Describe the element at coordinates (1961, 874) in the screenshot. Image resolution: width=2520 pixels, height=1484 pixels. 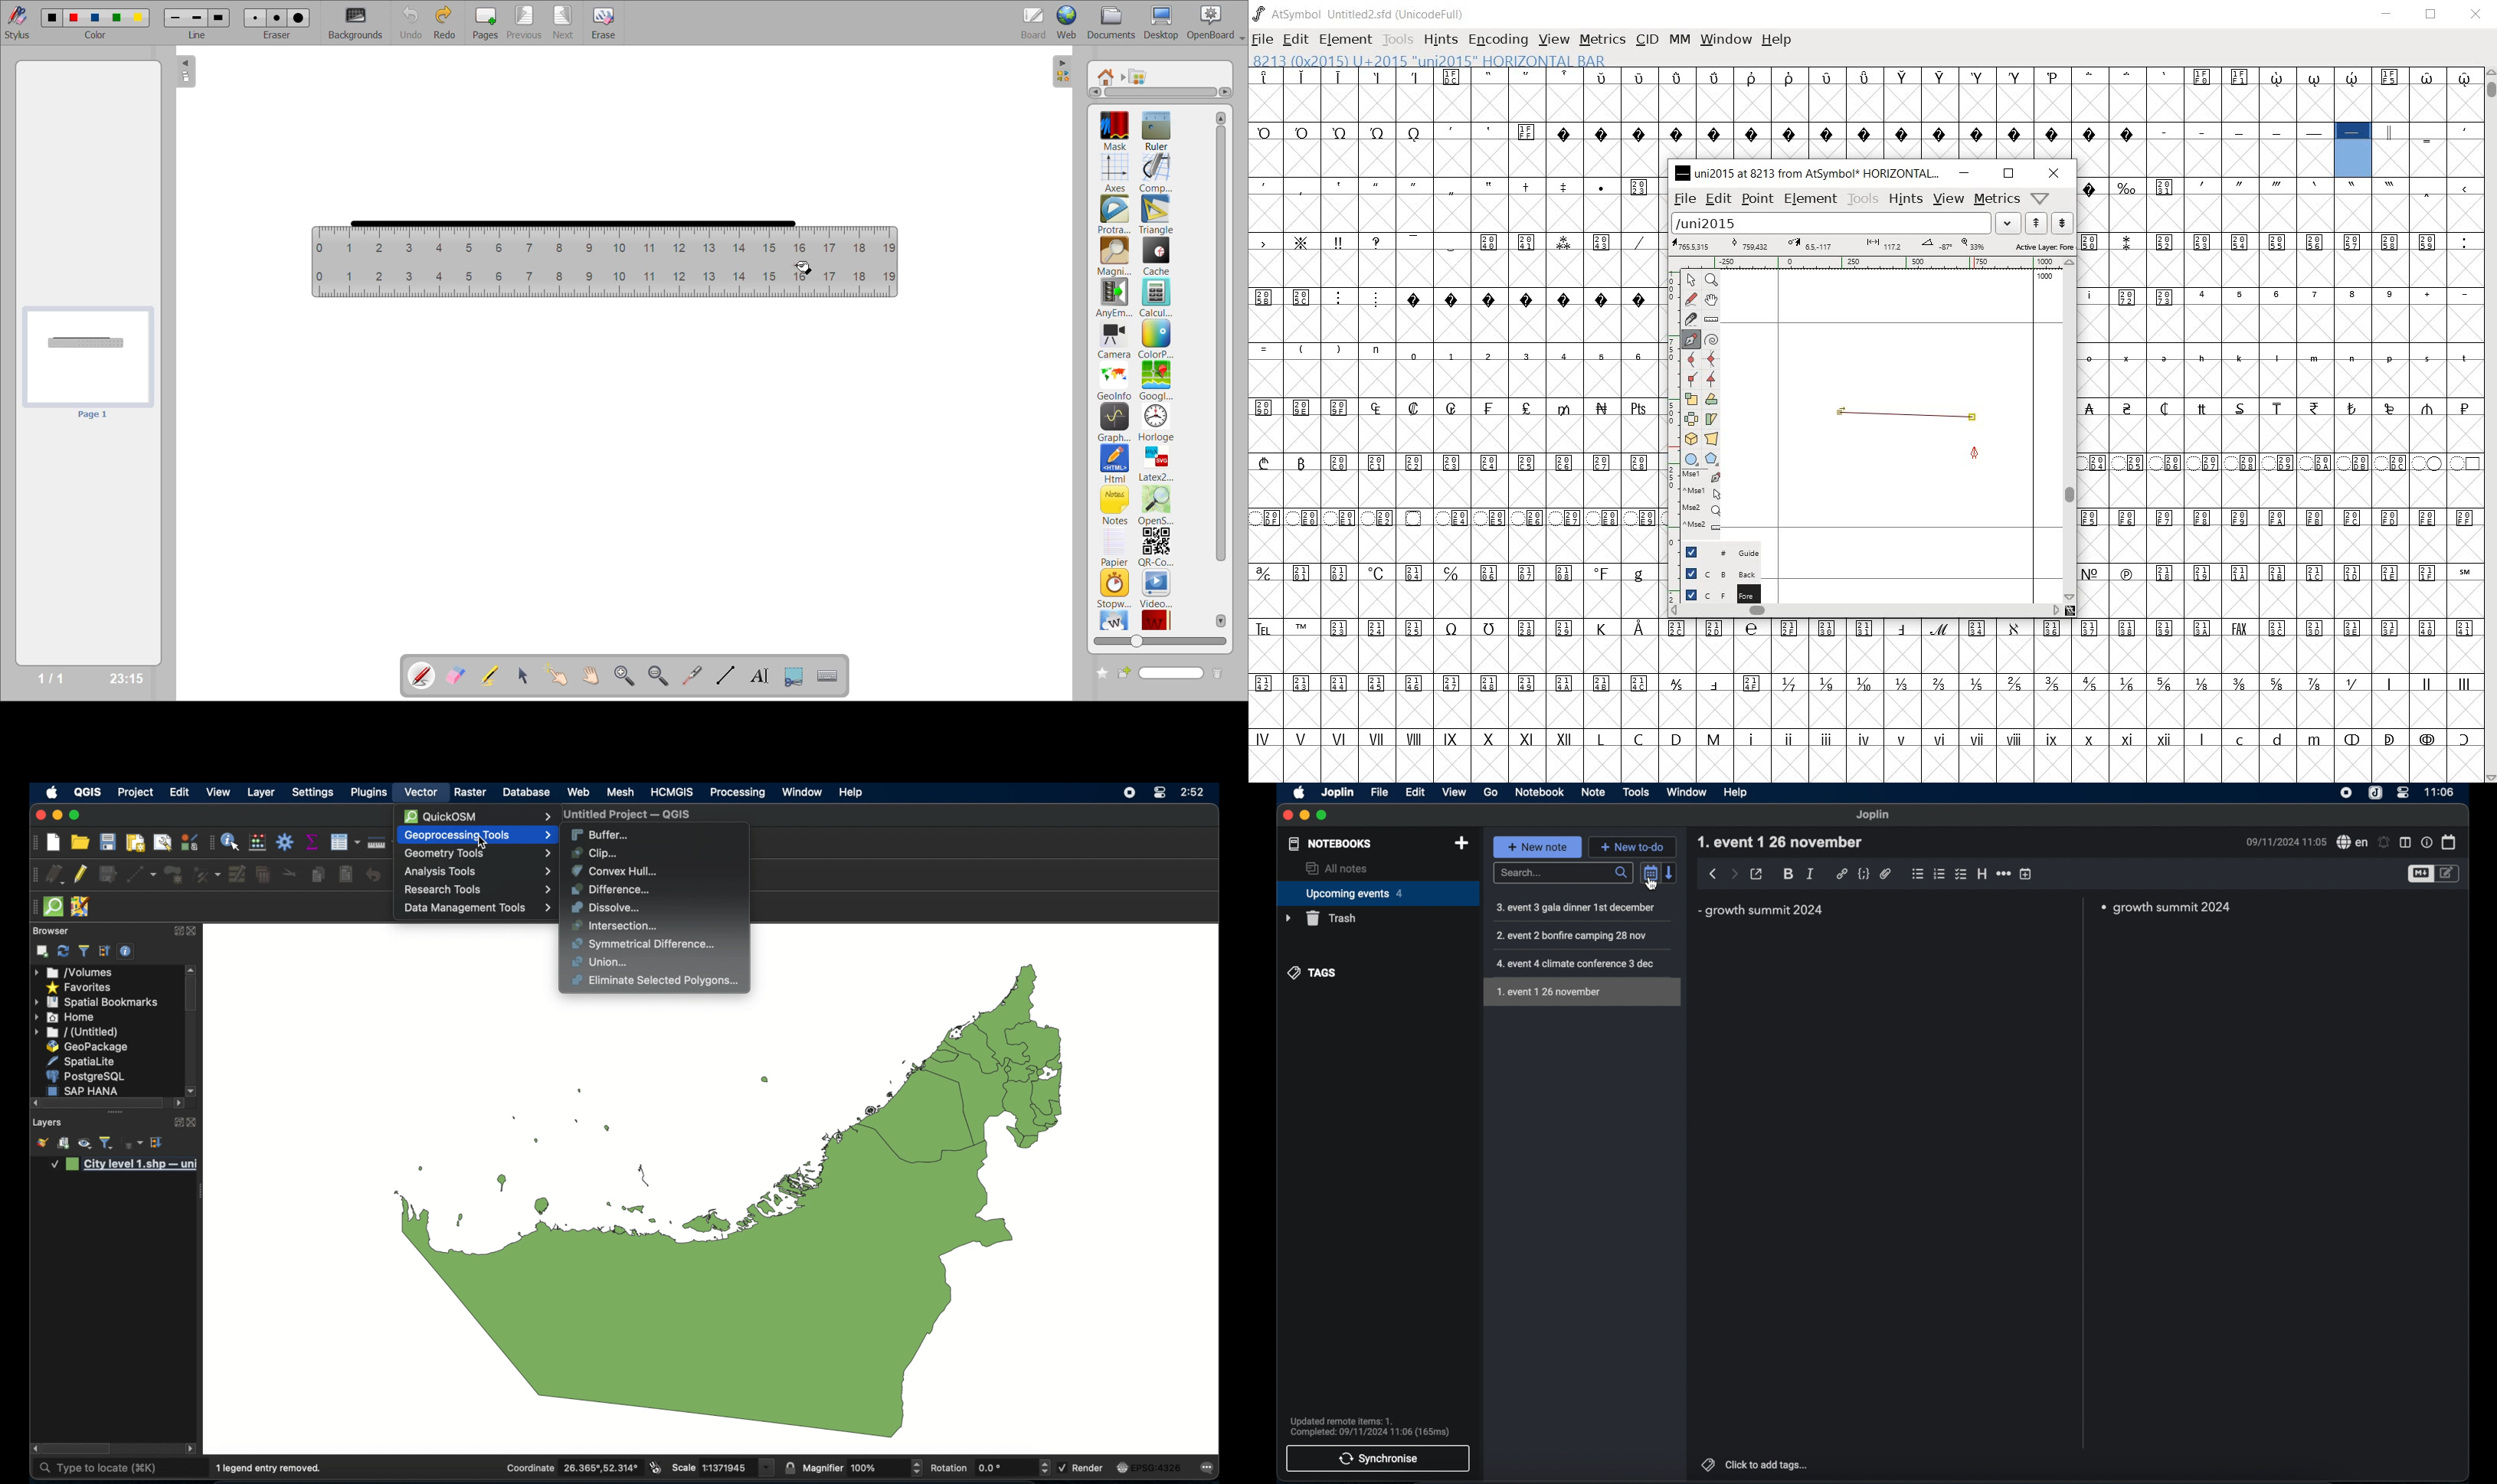
I see `checklist` at that location.